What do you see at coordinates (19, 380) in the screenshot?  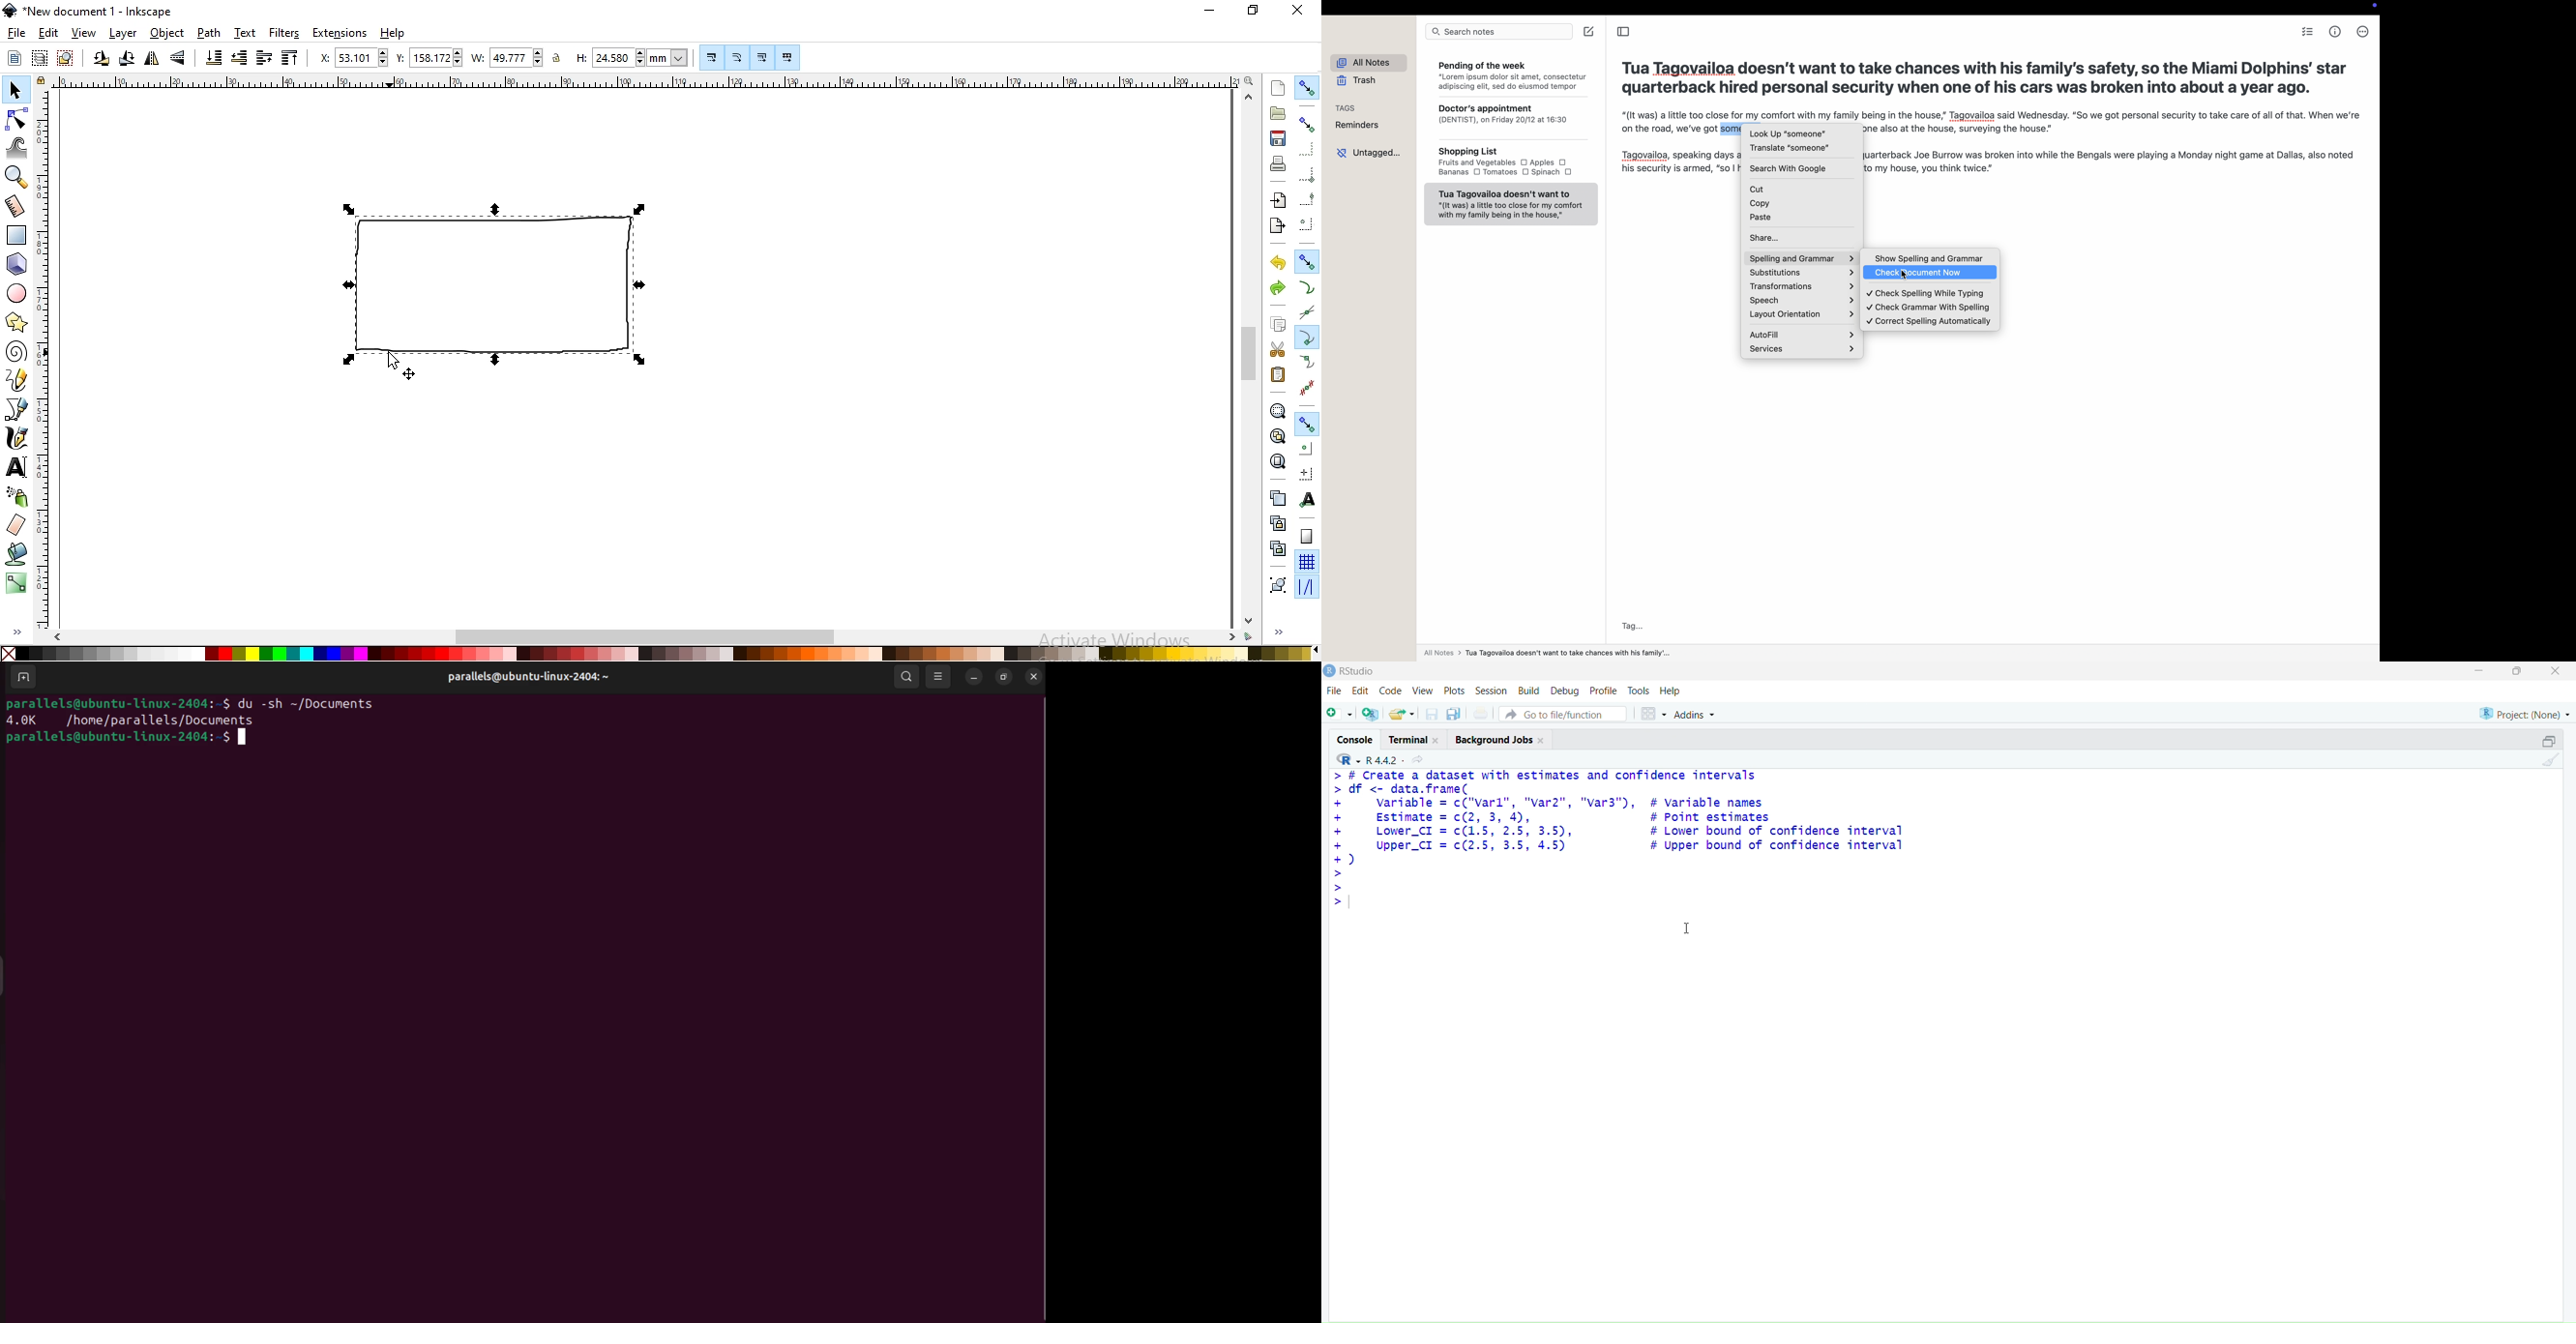 I see `draw freehand lines` at bounding box center [19, 380].